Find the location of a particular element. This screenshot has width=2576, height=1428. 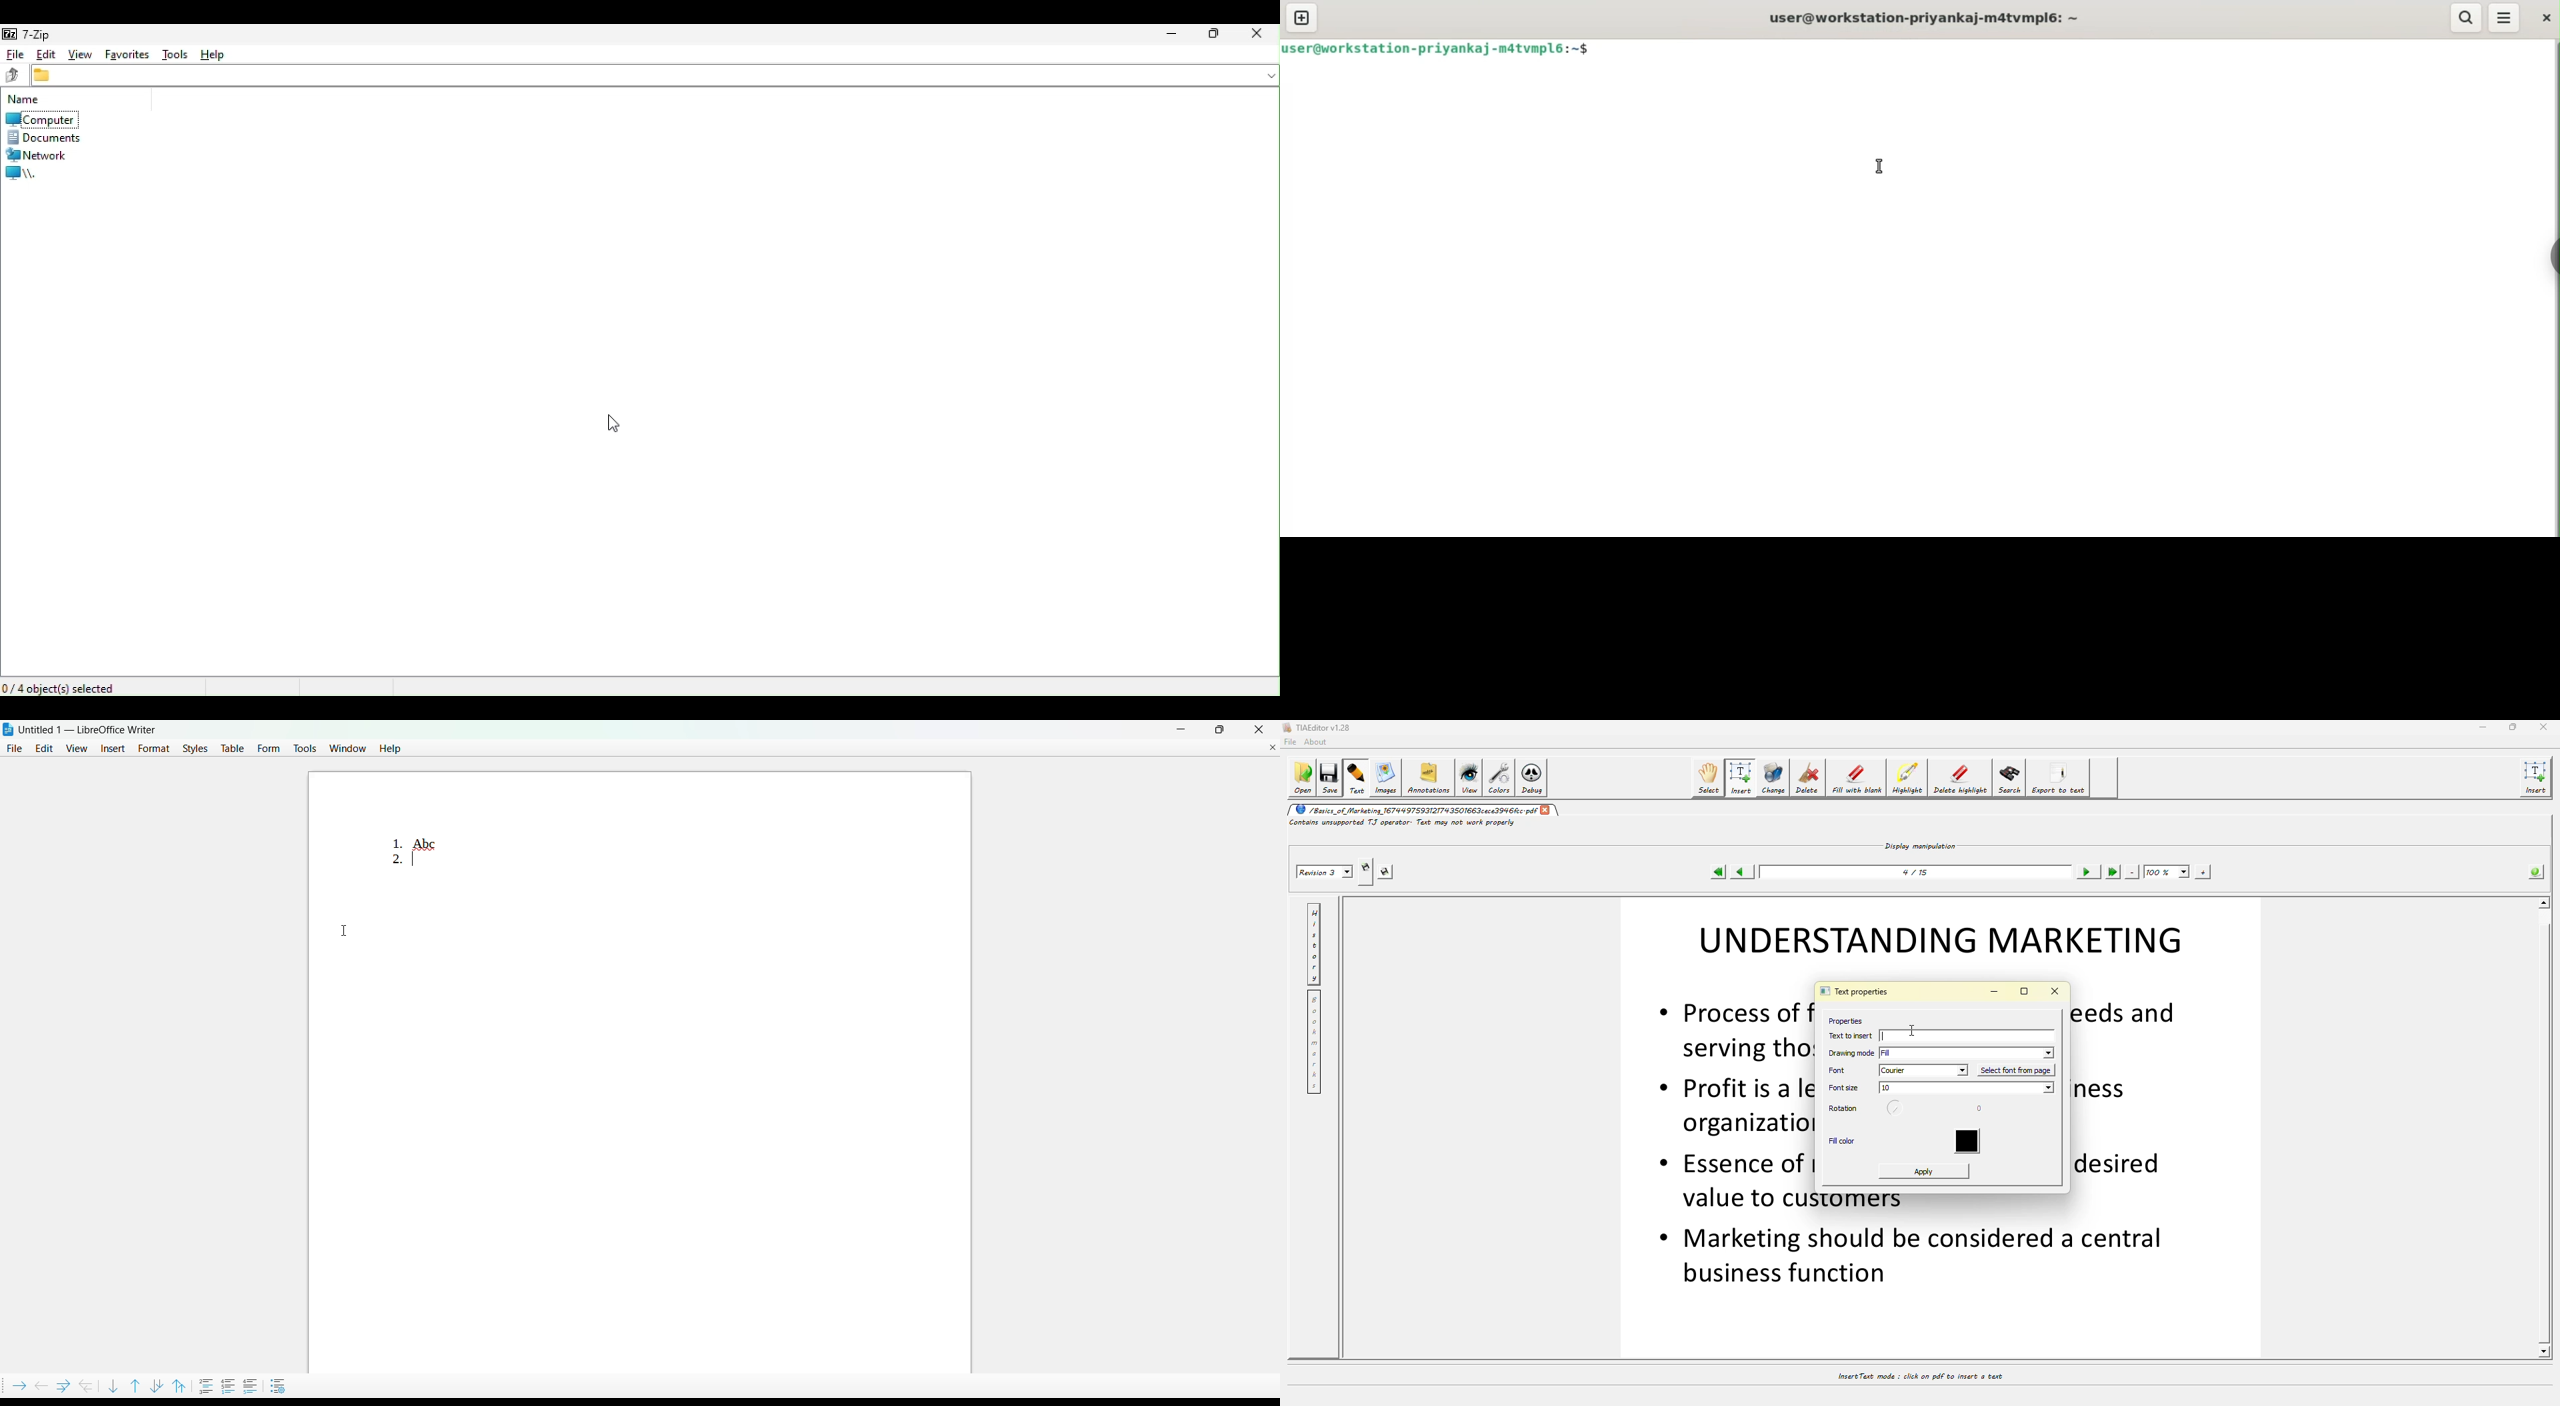

tools is located at coordinates (305, 747).